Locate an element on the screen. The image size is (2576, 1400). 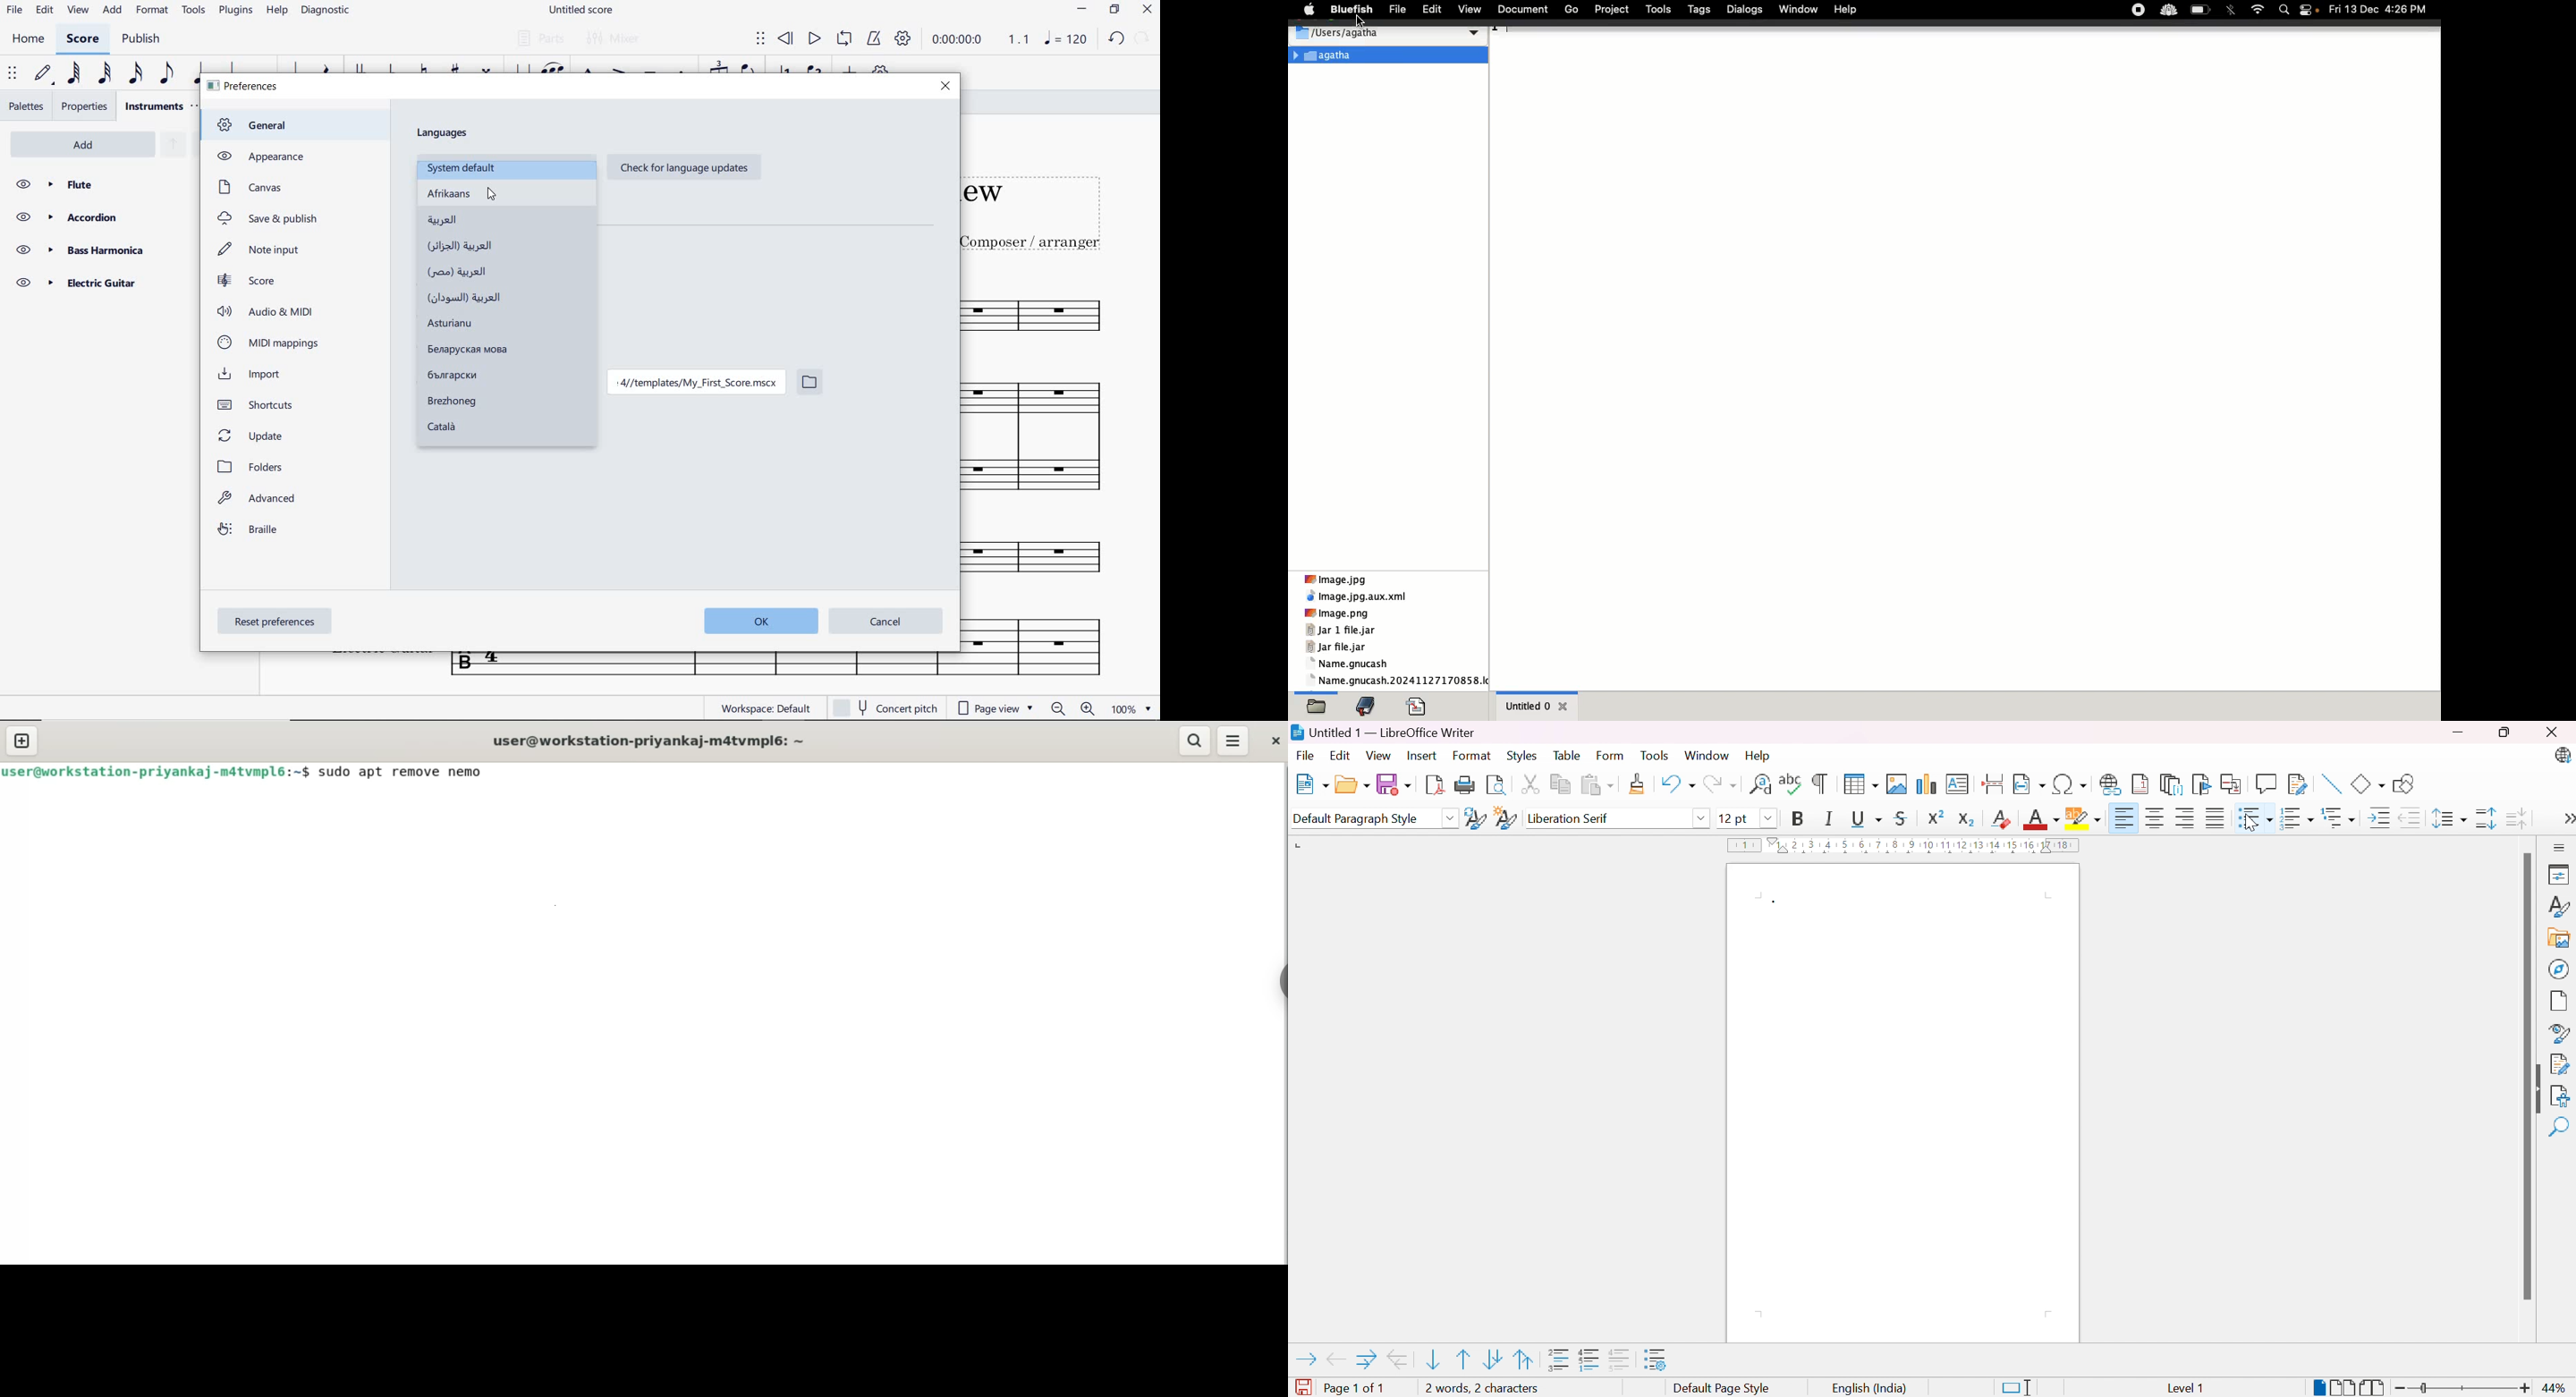
Paste is located at coordinates (1596, 784).